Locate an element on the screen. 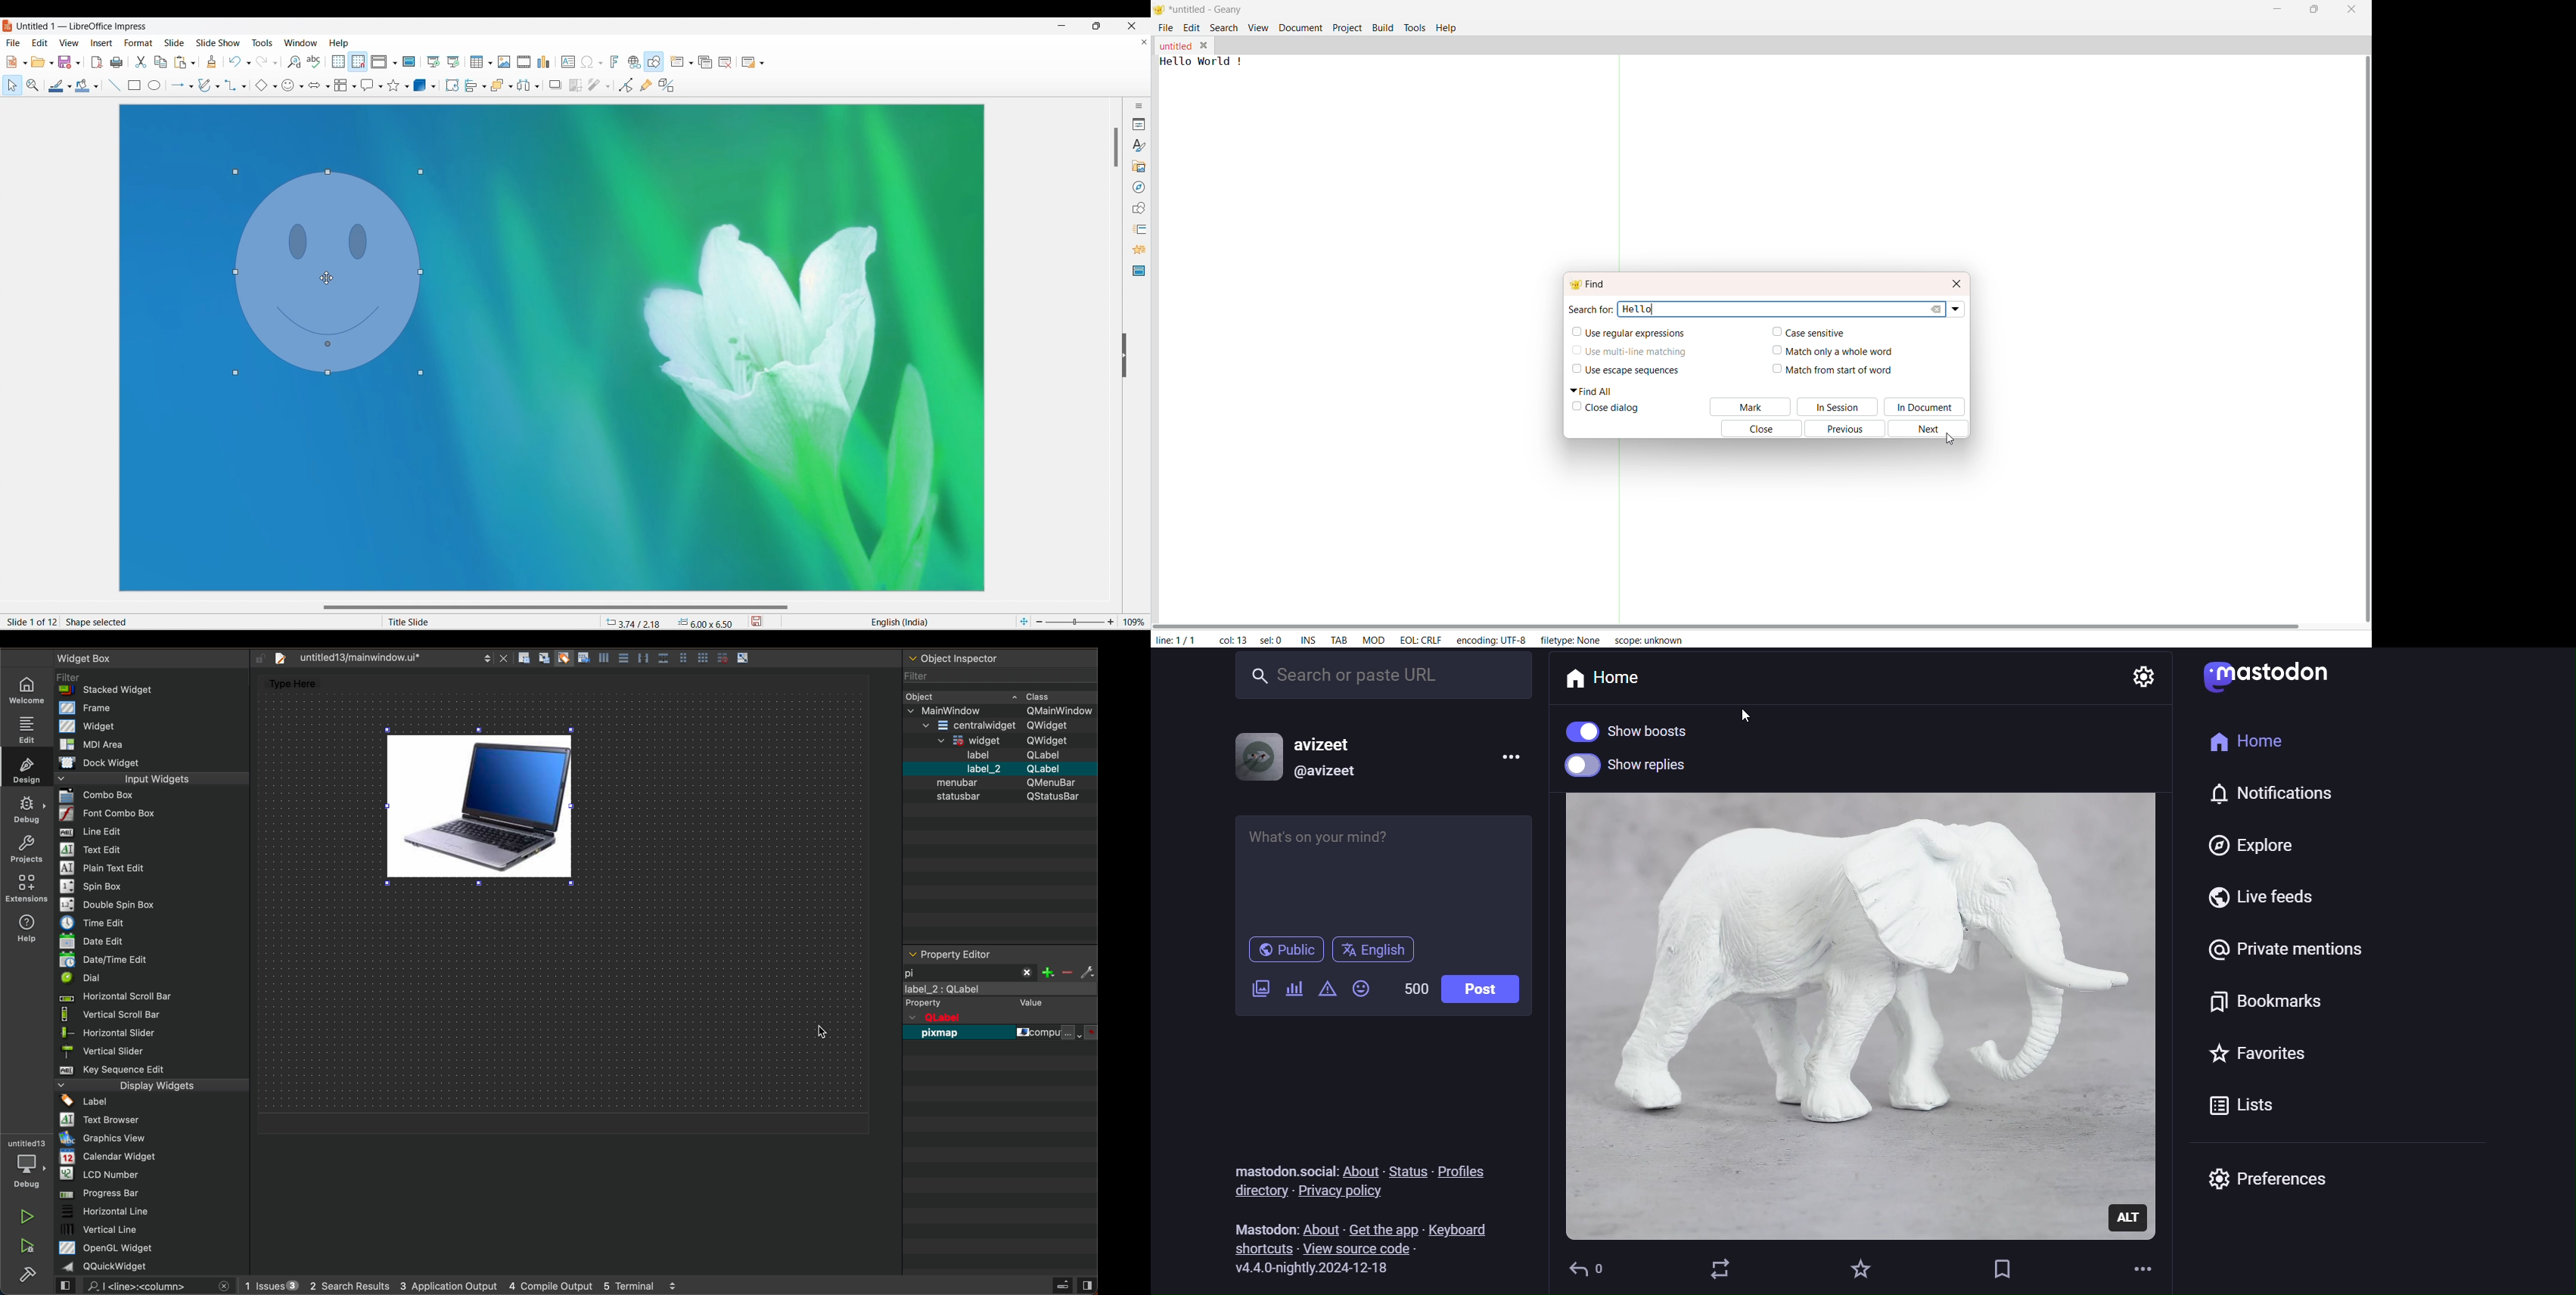 Image resolution: width=2576 pixels, height=1316 pixels. Close current document is located at coordinates (1145, 42).